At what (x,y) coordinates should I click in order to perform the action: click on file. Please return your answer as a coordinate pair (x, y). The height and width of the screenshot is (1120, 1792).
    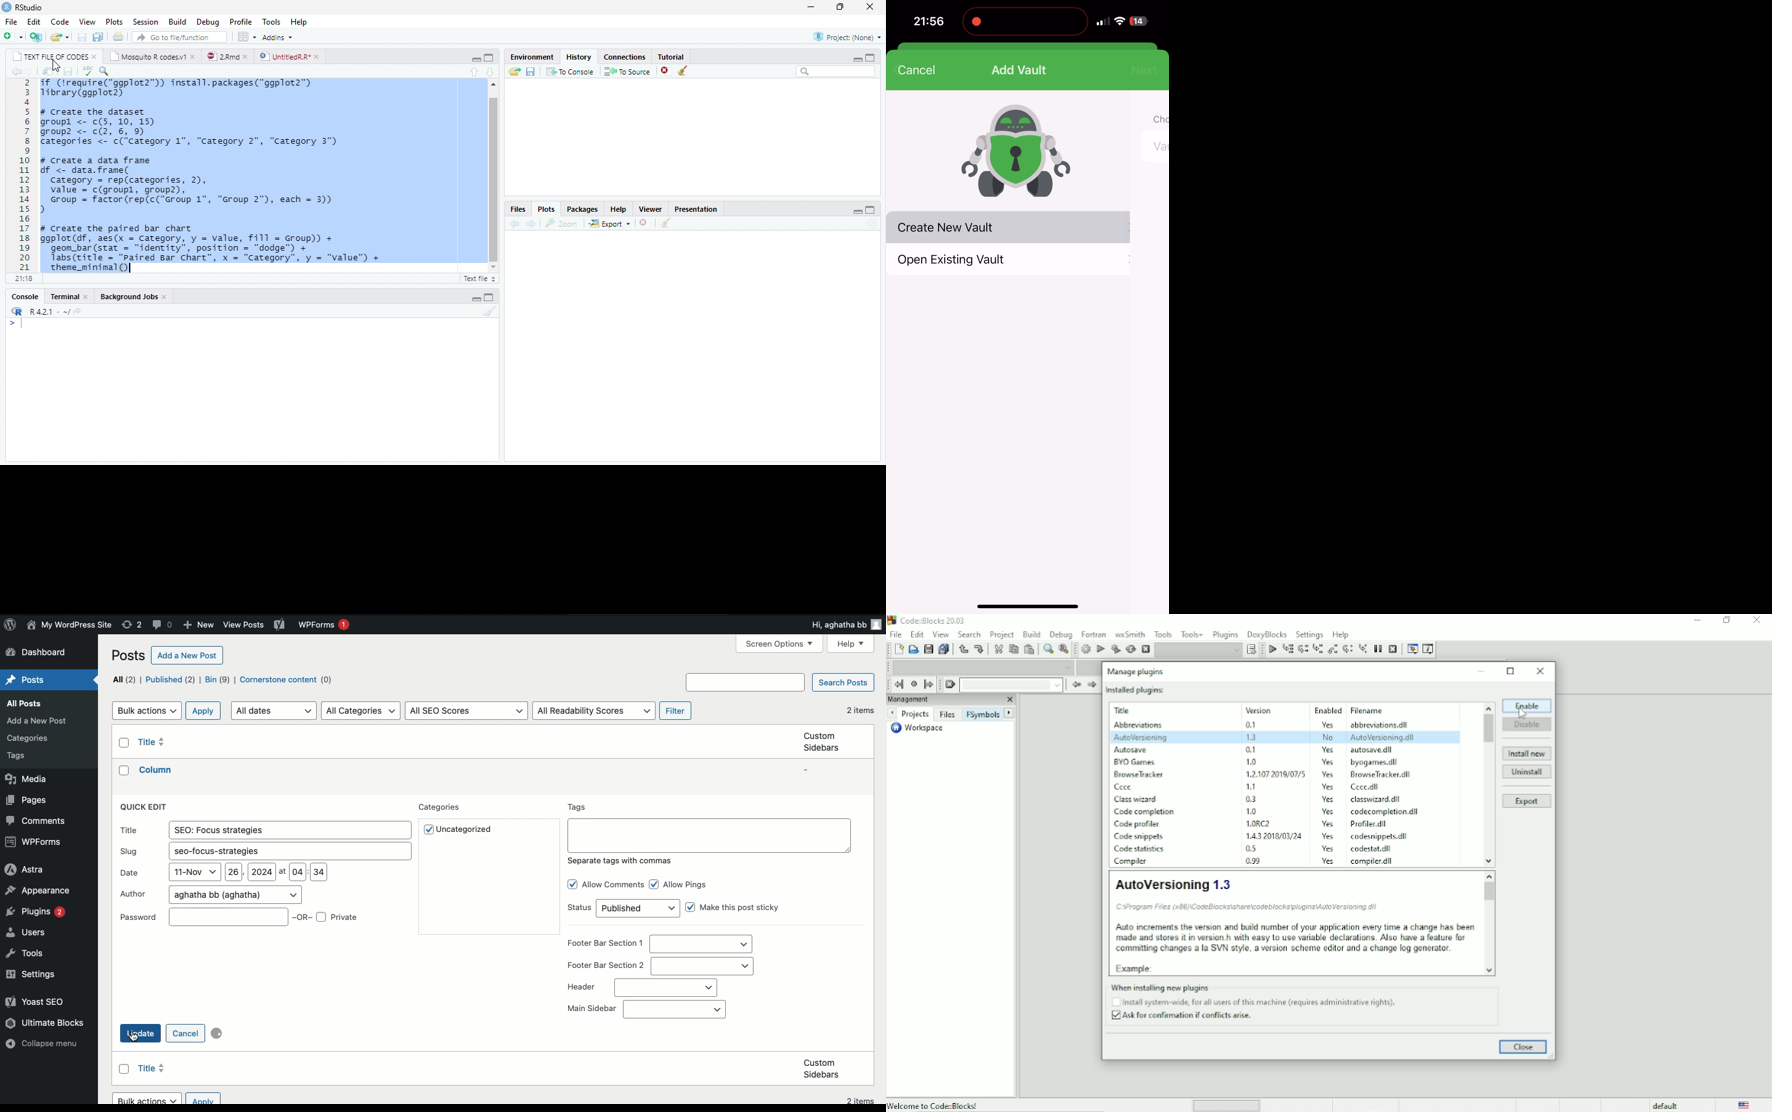
    Looking at the image, I should click on (1380, 775).